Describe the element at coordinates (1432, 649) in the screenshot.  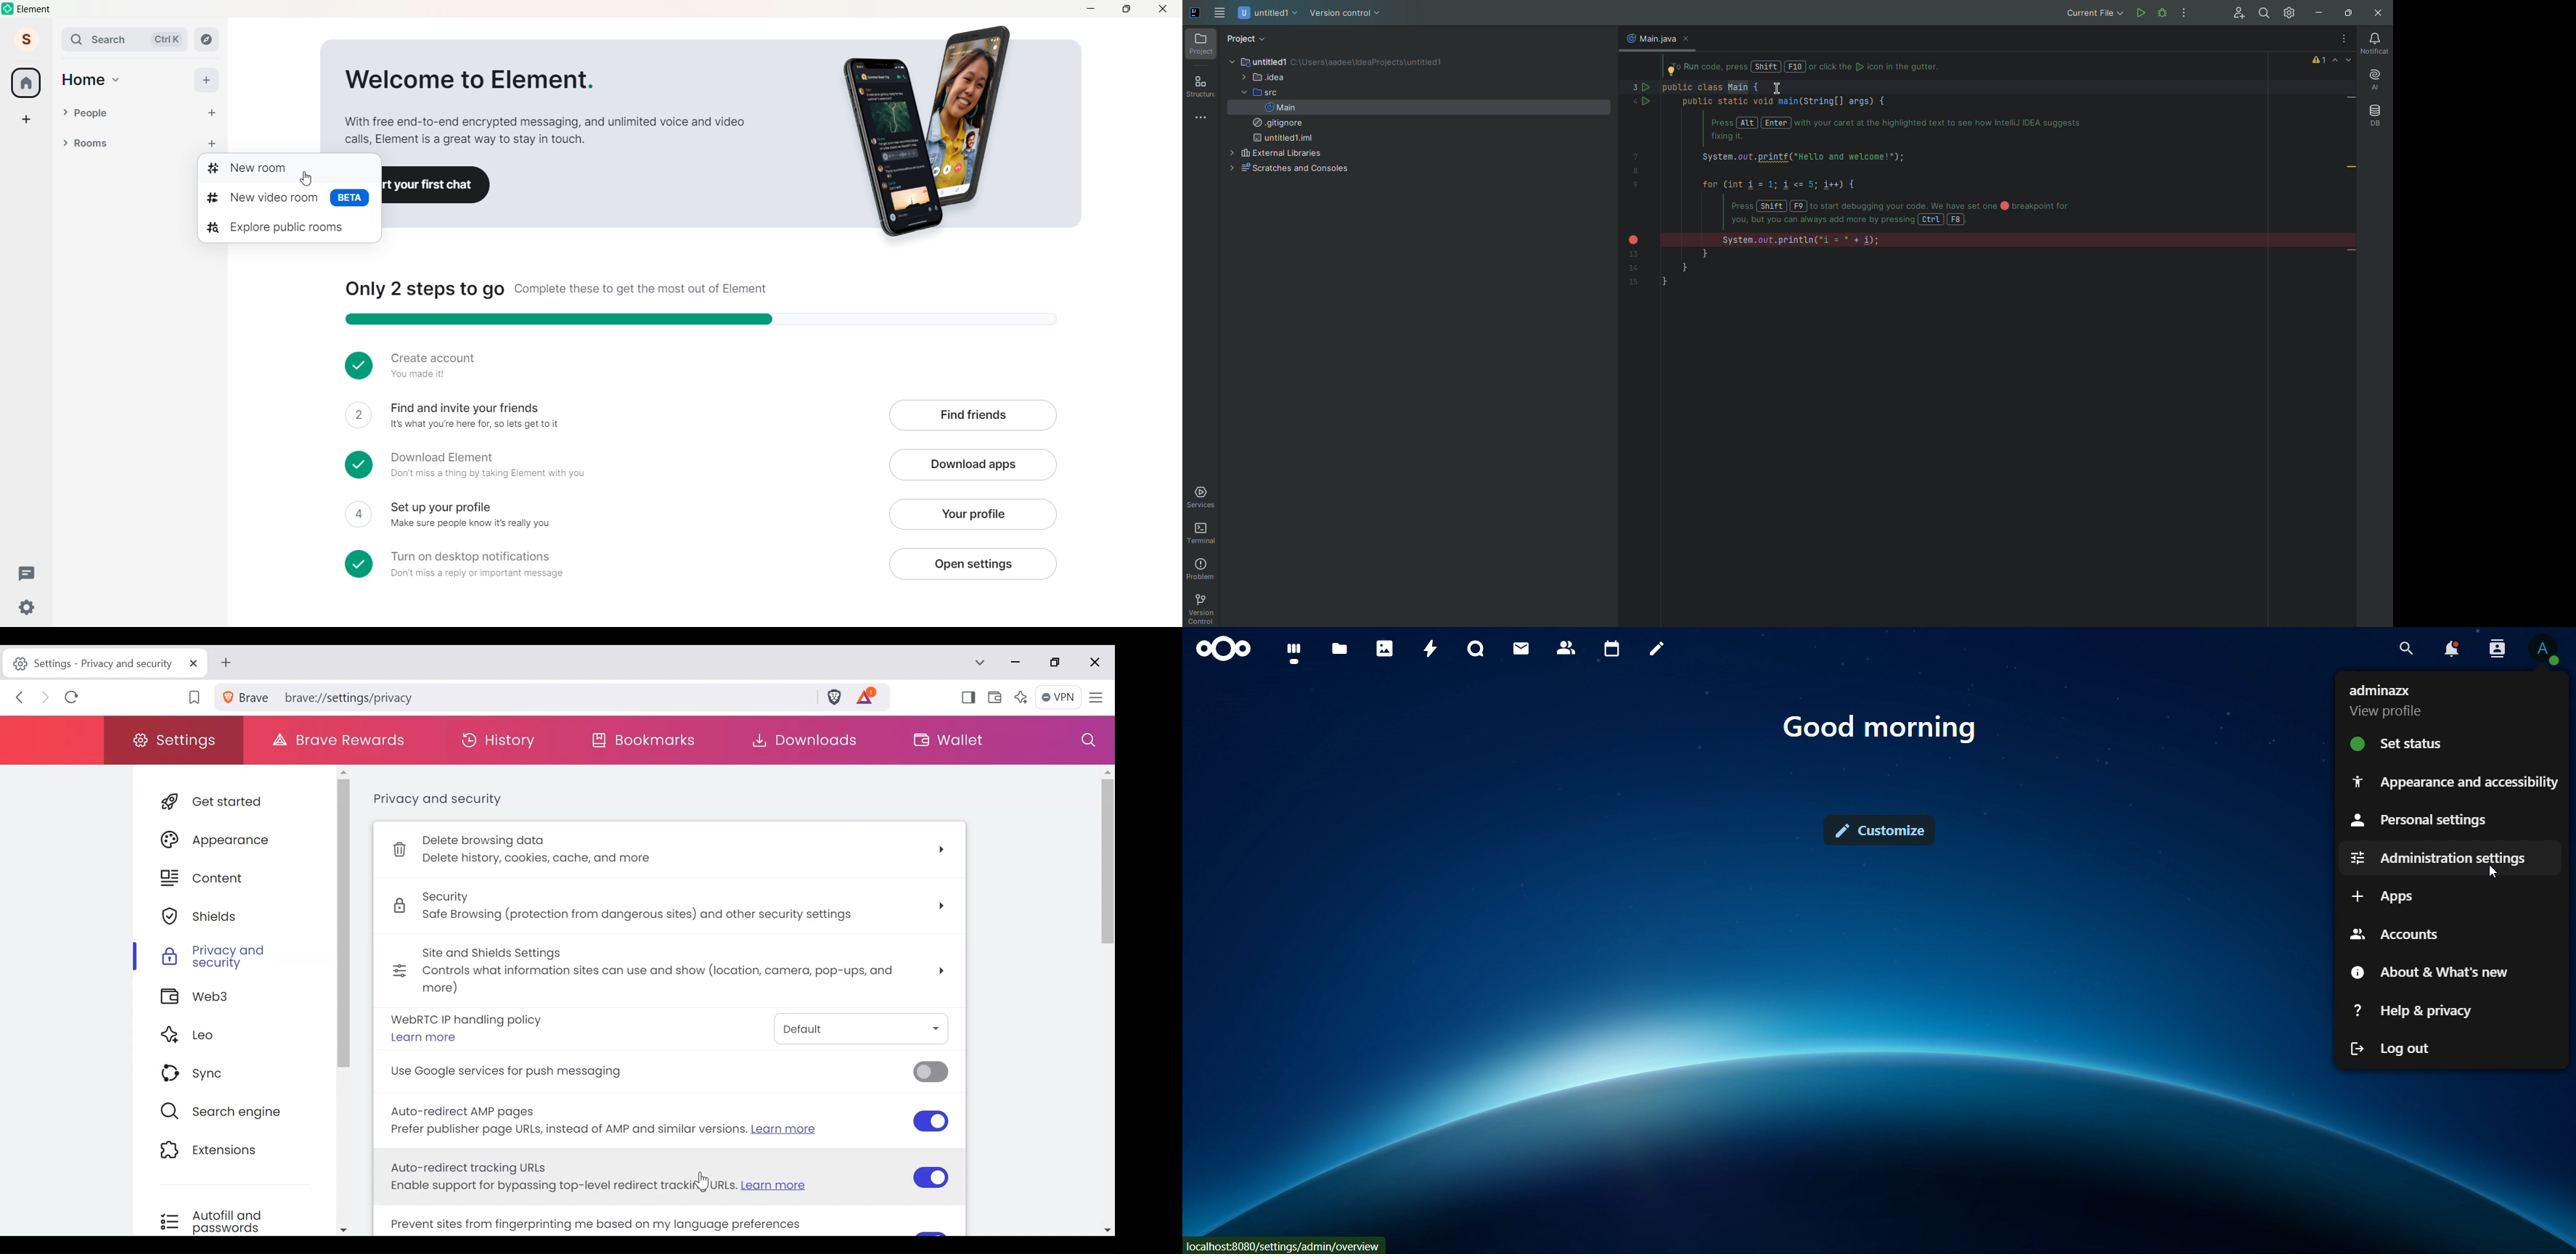
I see `activity` at that location.